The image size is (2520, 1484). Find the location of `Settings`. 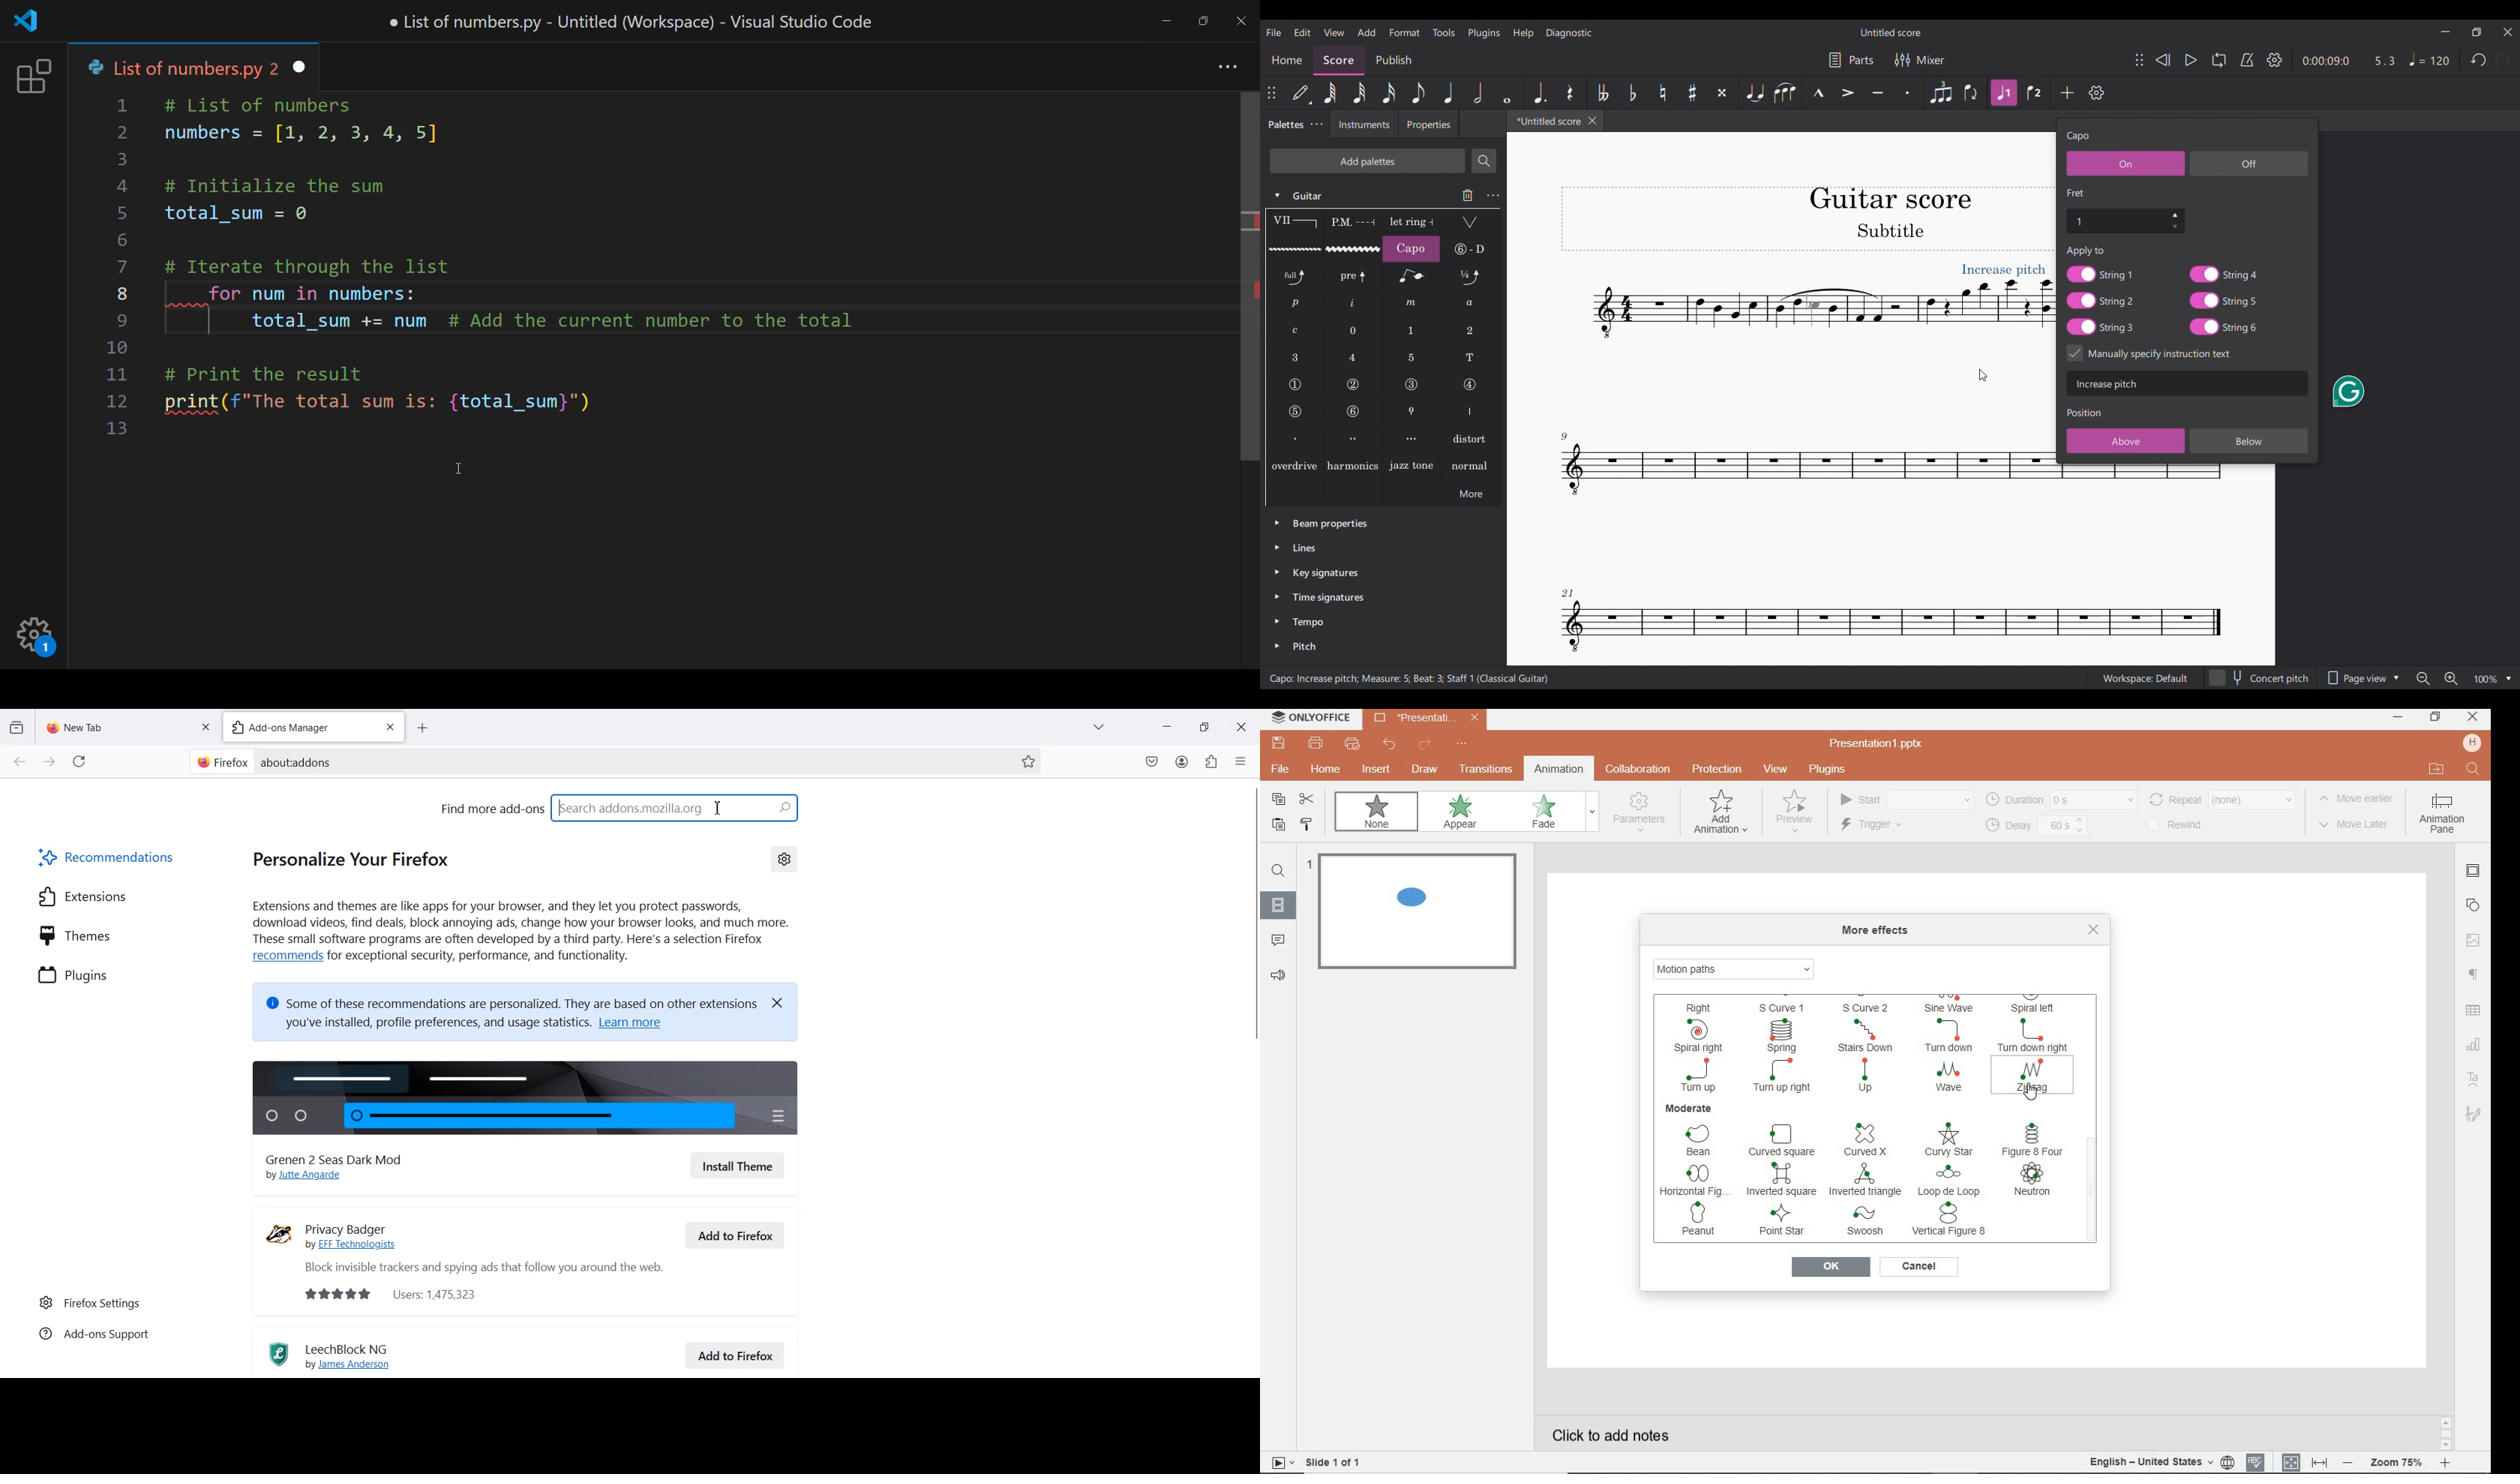

Settings is located at coordinates (784, 858).